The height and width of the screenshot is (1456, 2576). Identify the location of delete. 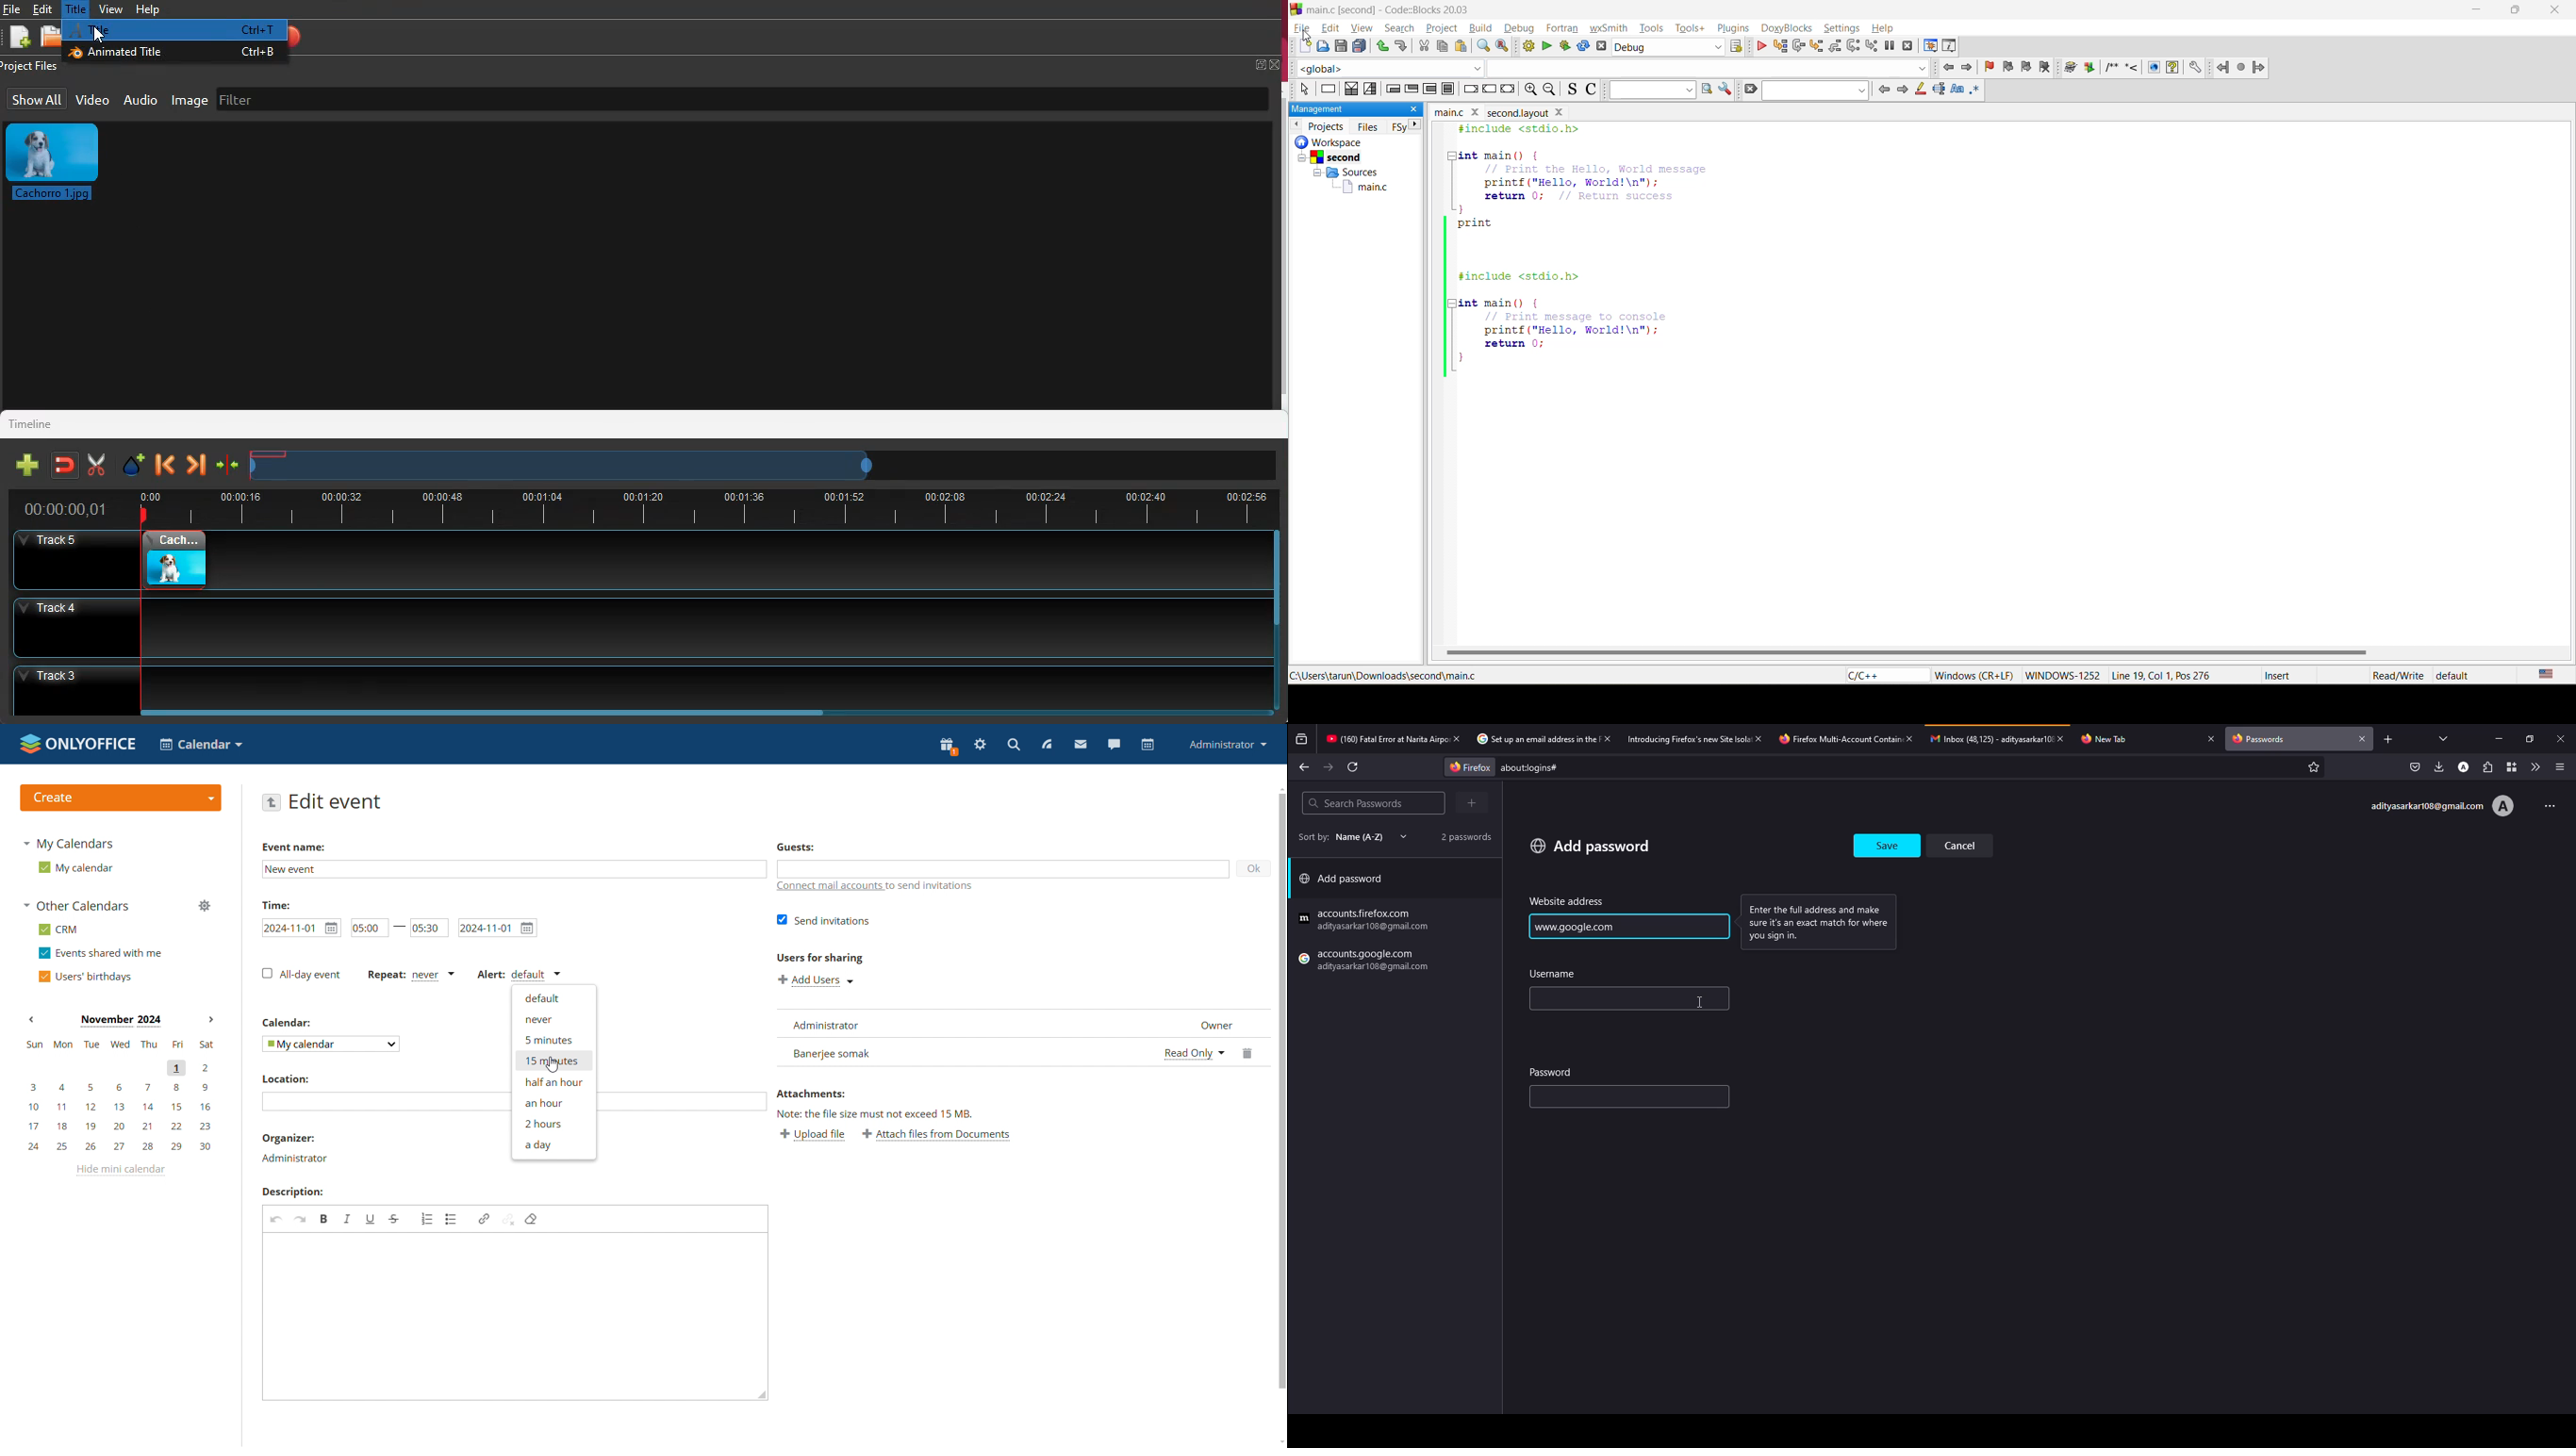
(1250, 1051).